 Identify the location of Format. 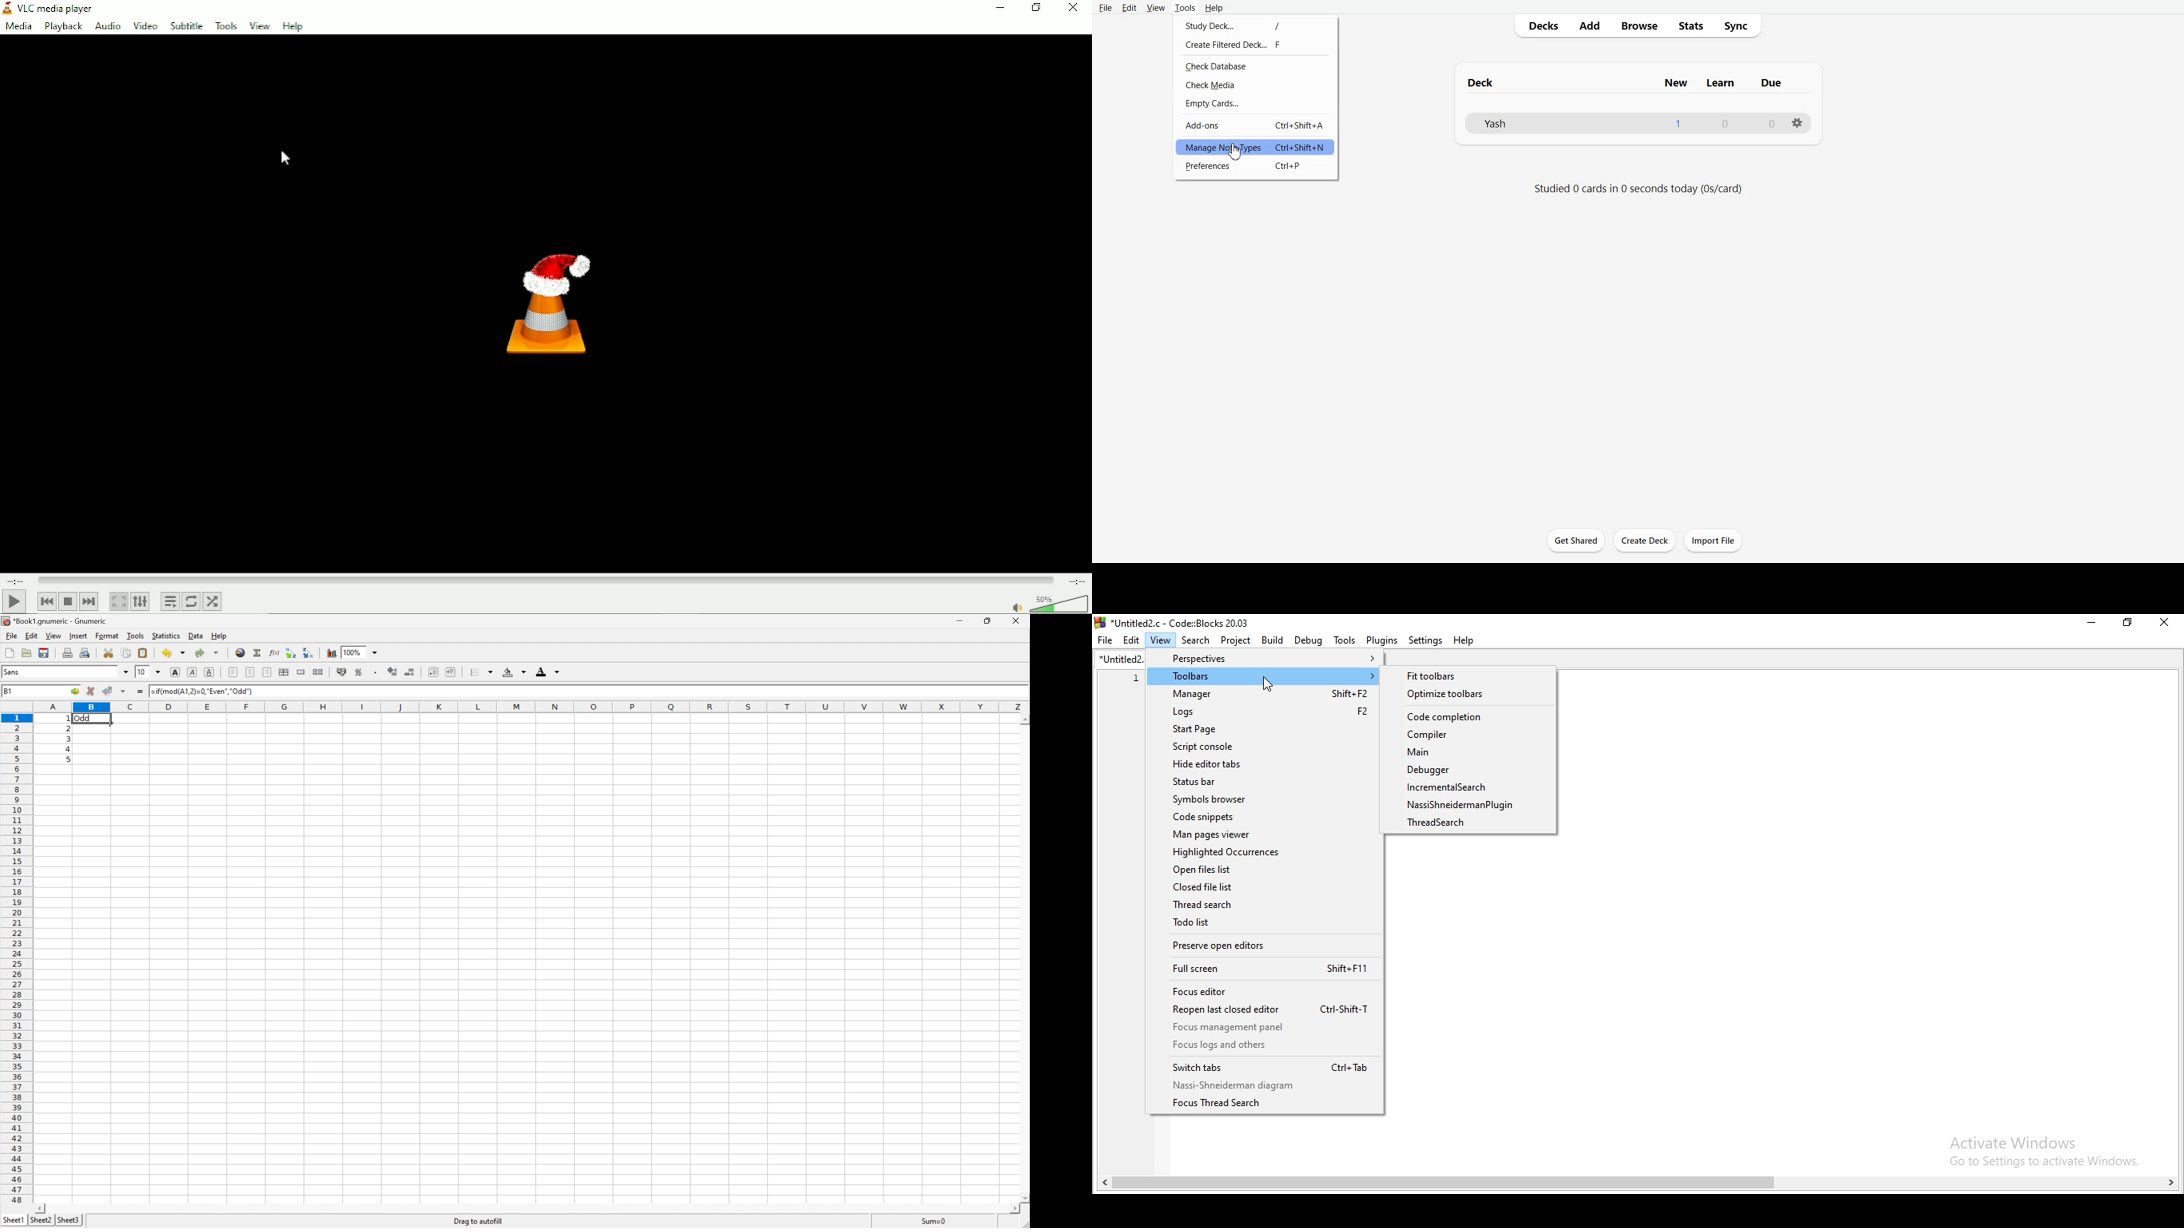
(108, 636).